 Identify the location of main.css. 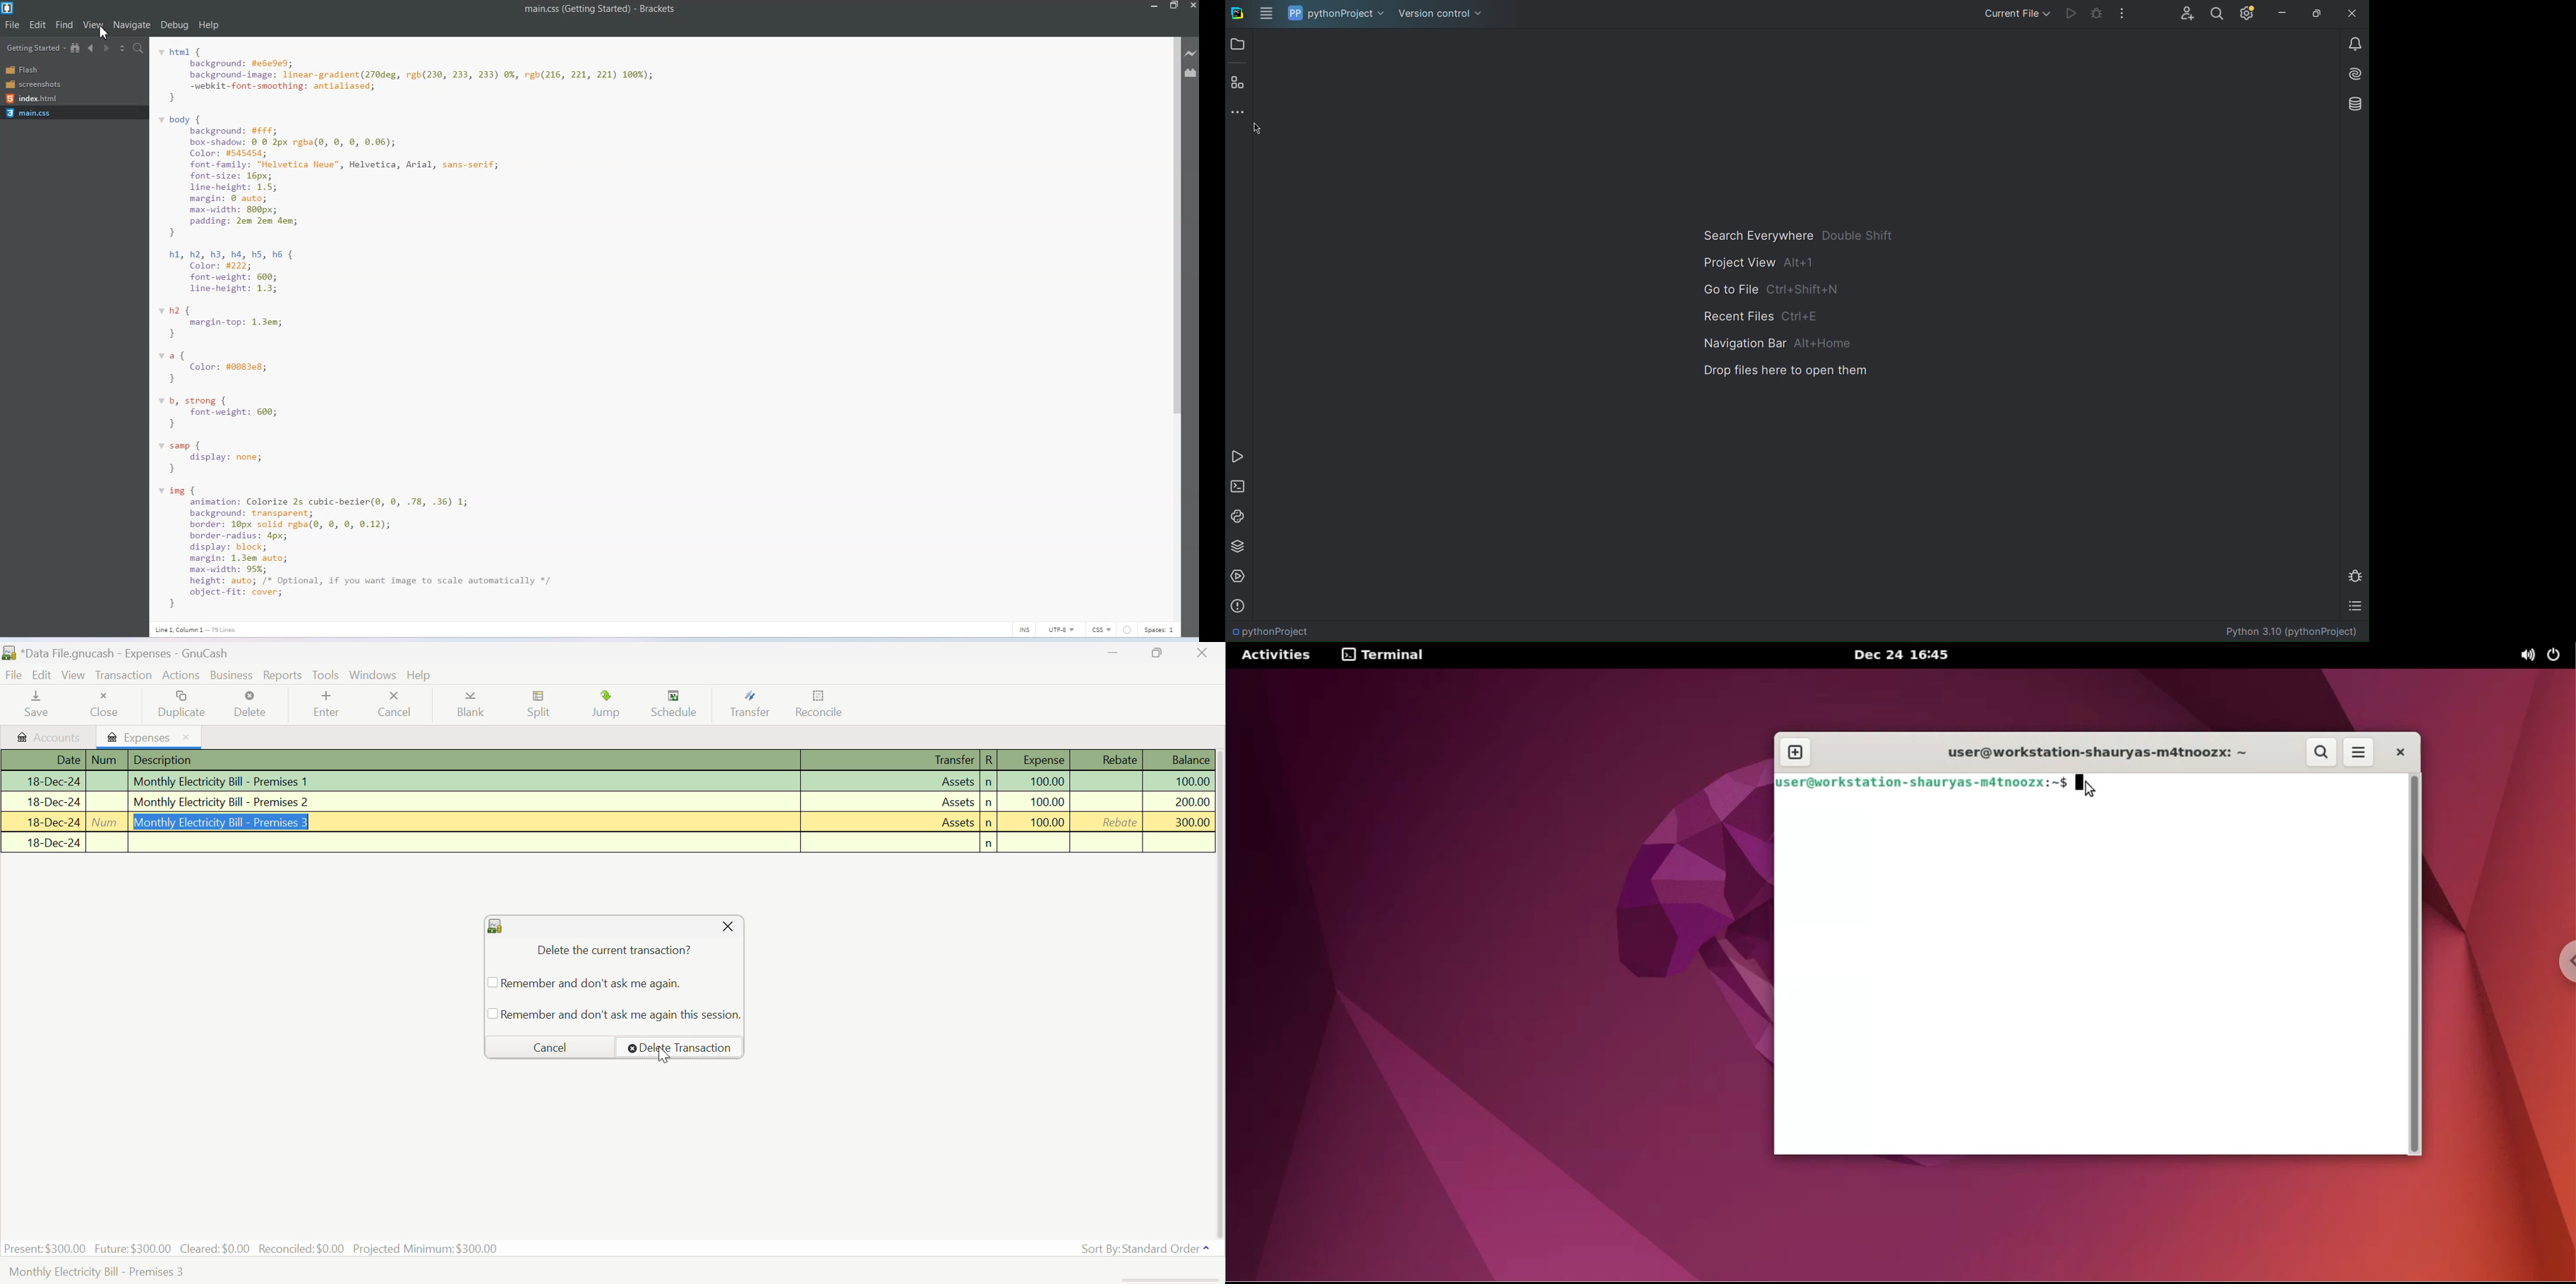
(34, 113).